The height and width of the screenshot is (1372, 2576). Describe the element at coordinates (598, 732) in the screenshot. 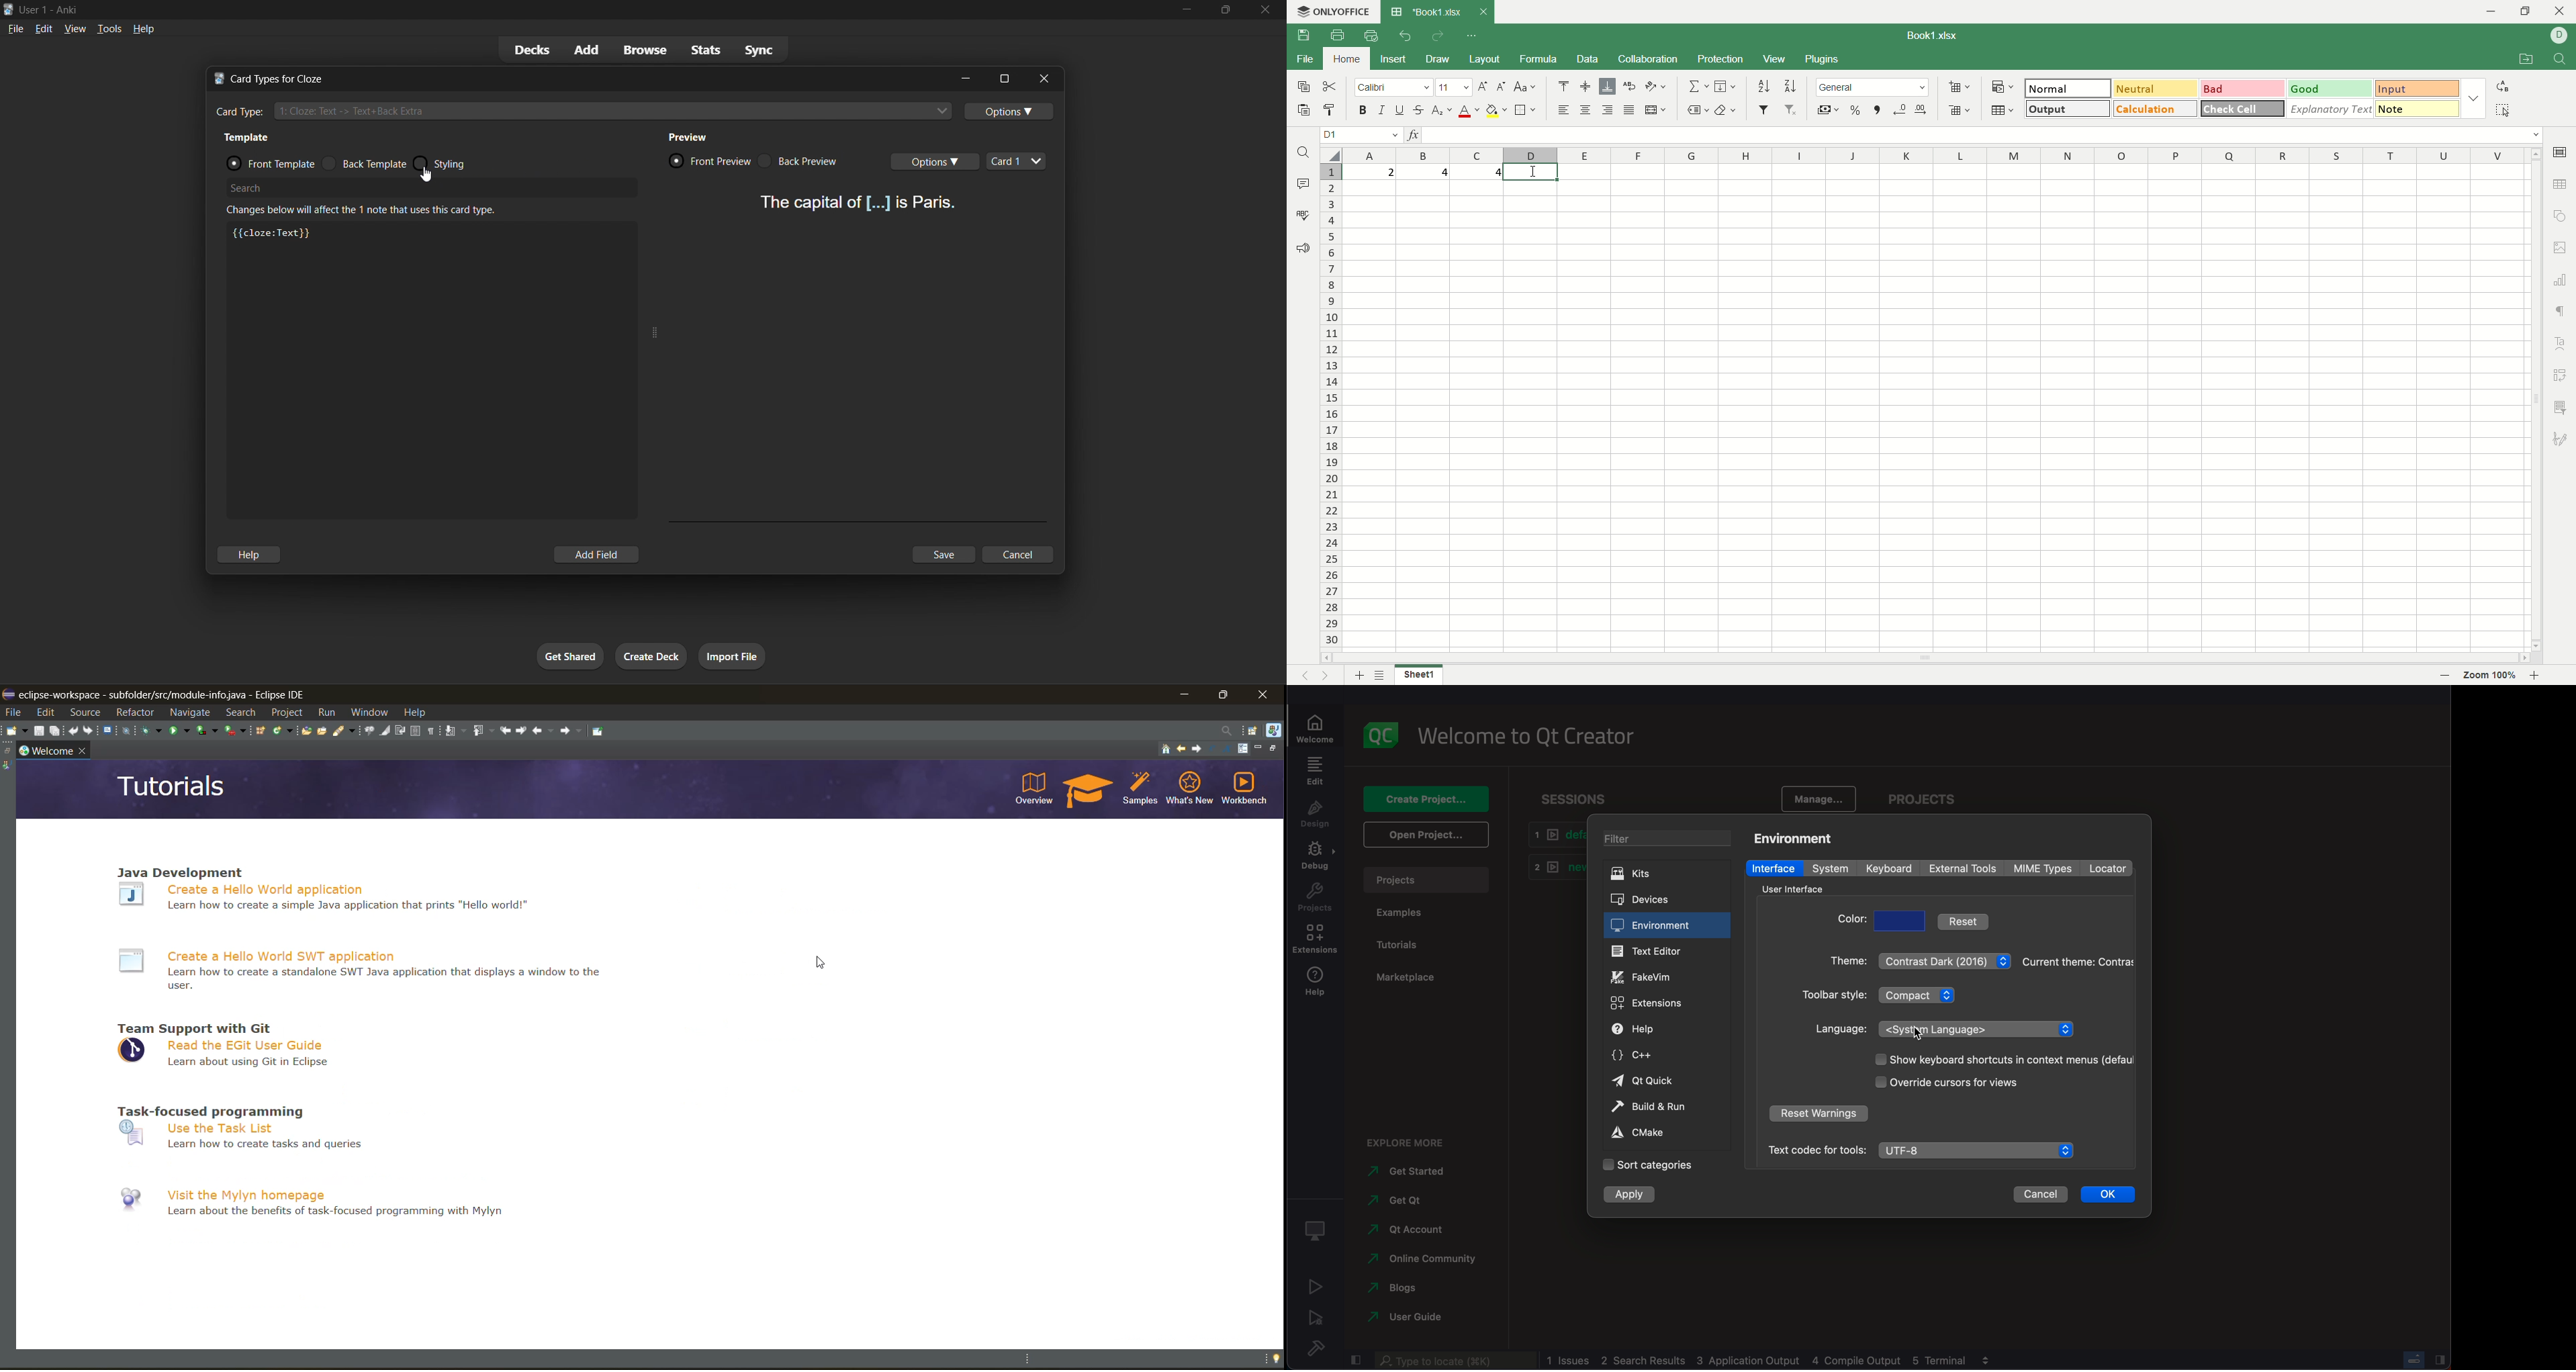

I see `pin editor` at that location.